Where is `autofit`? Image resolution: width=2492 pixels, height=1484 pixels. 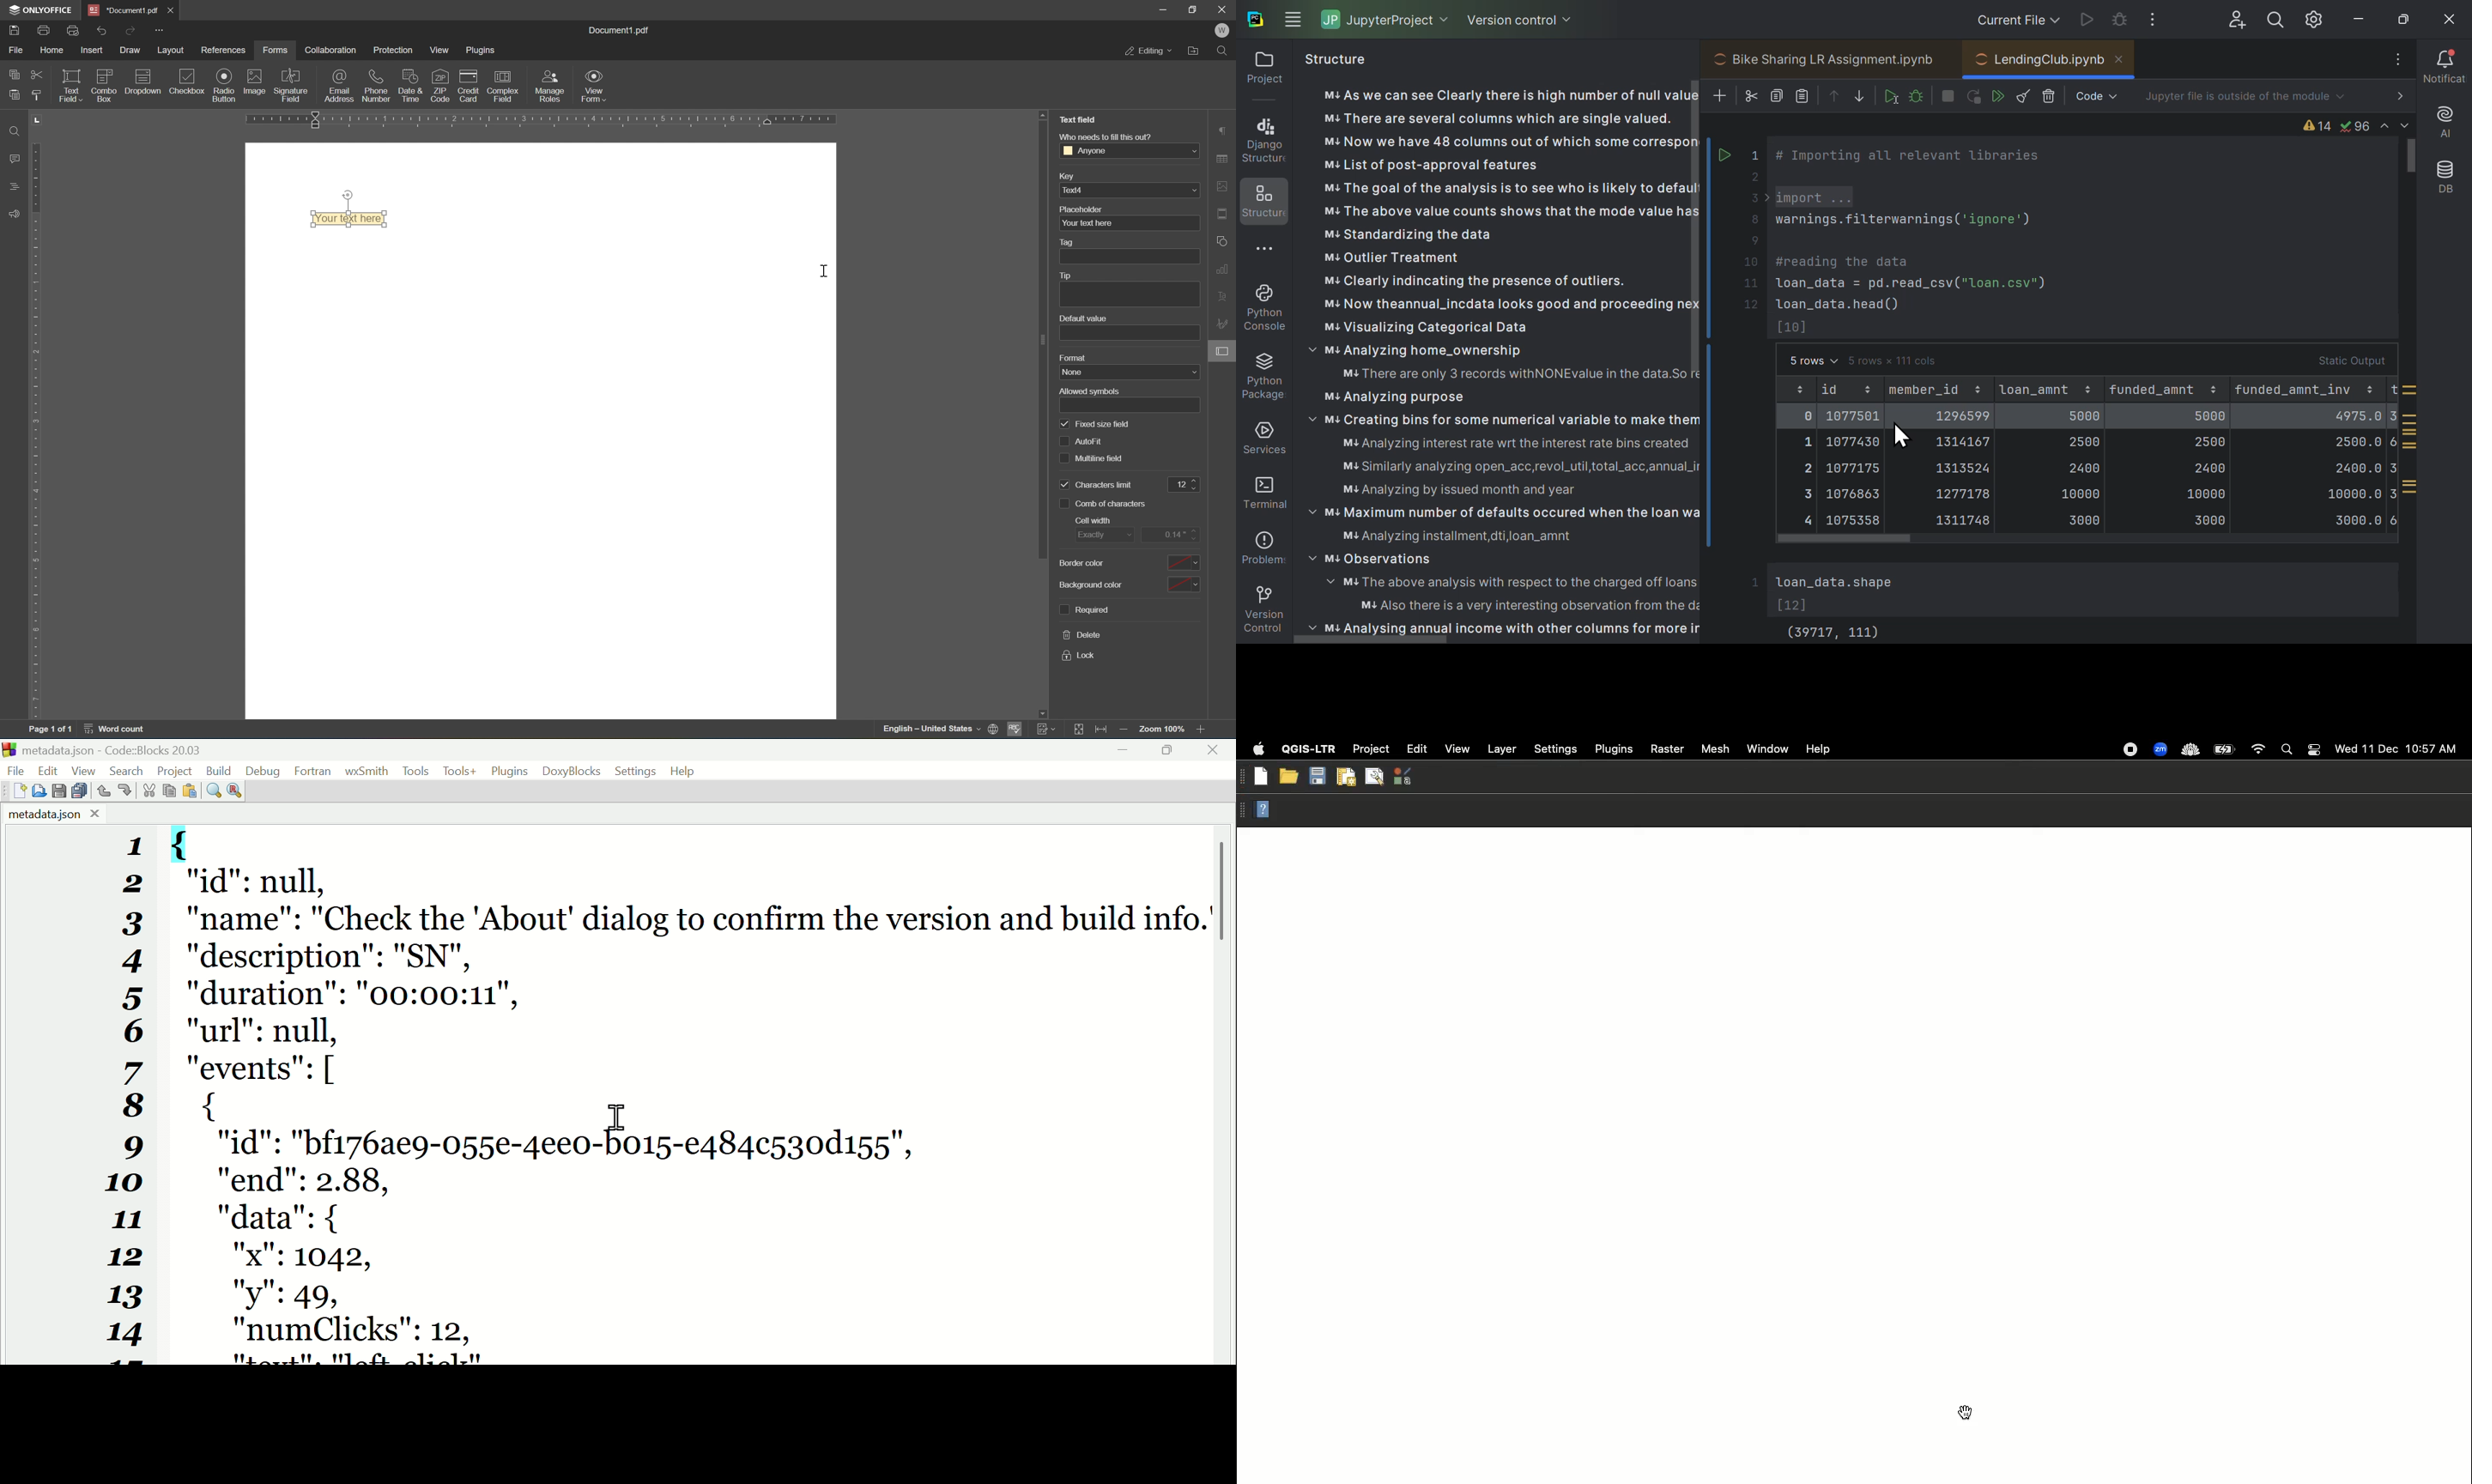
autofit is located at coordinates (1090, 442).